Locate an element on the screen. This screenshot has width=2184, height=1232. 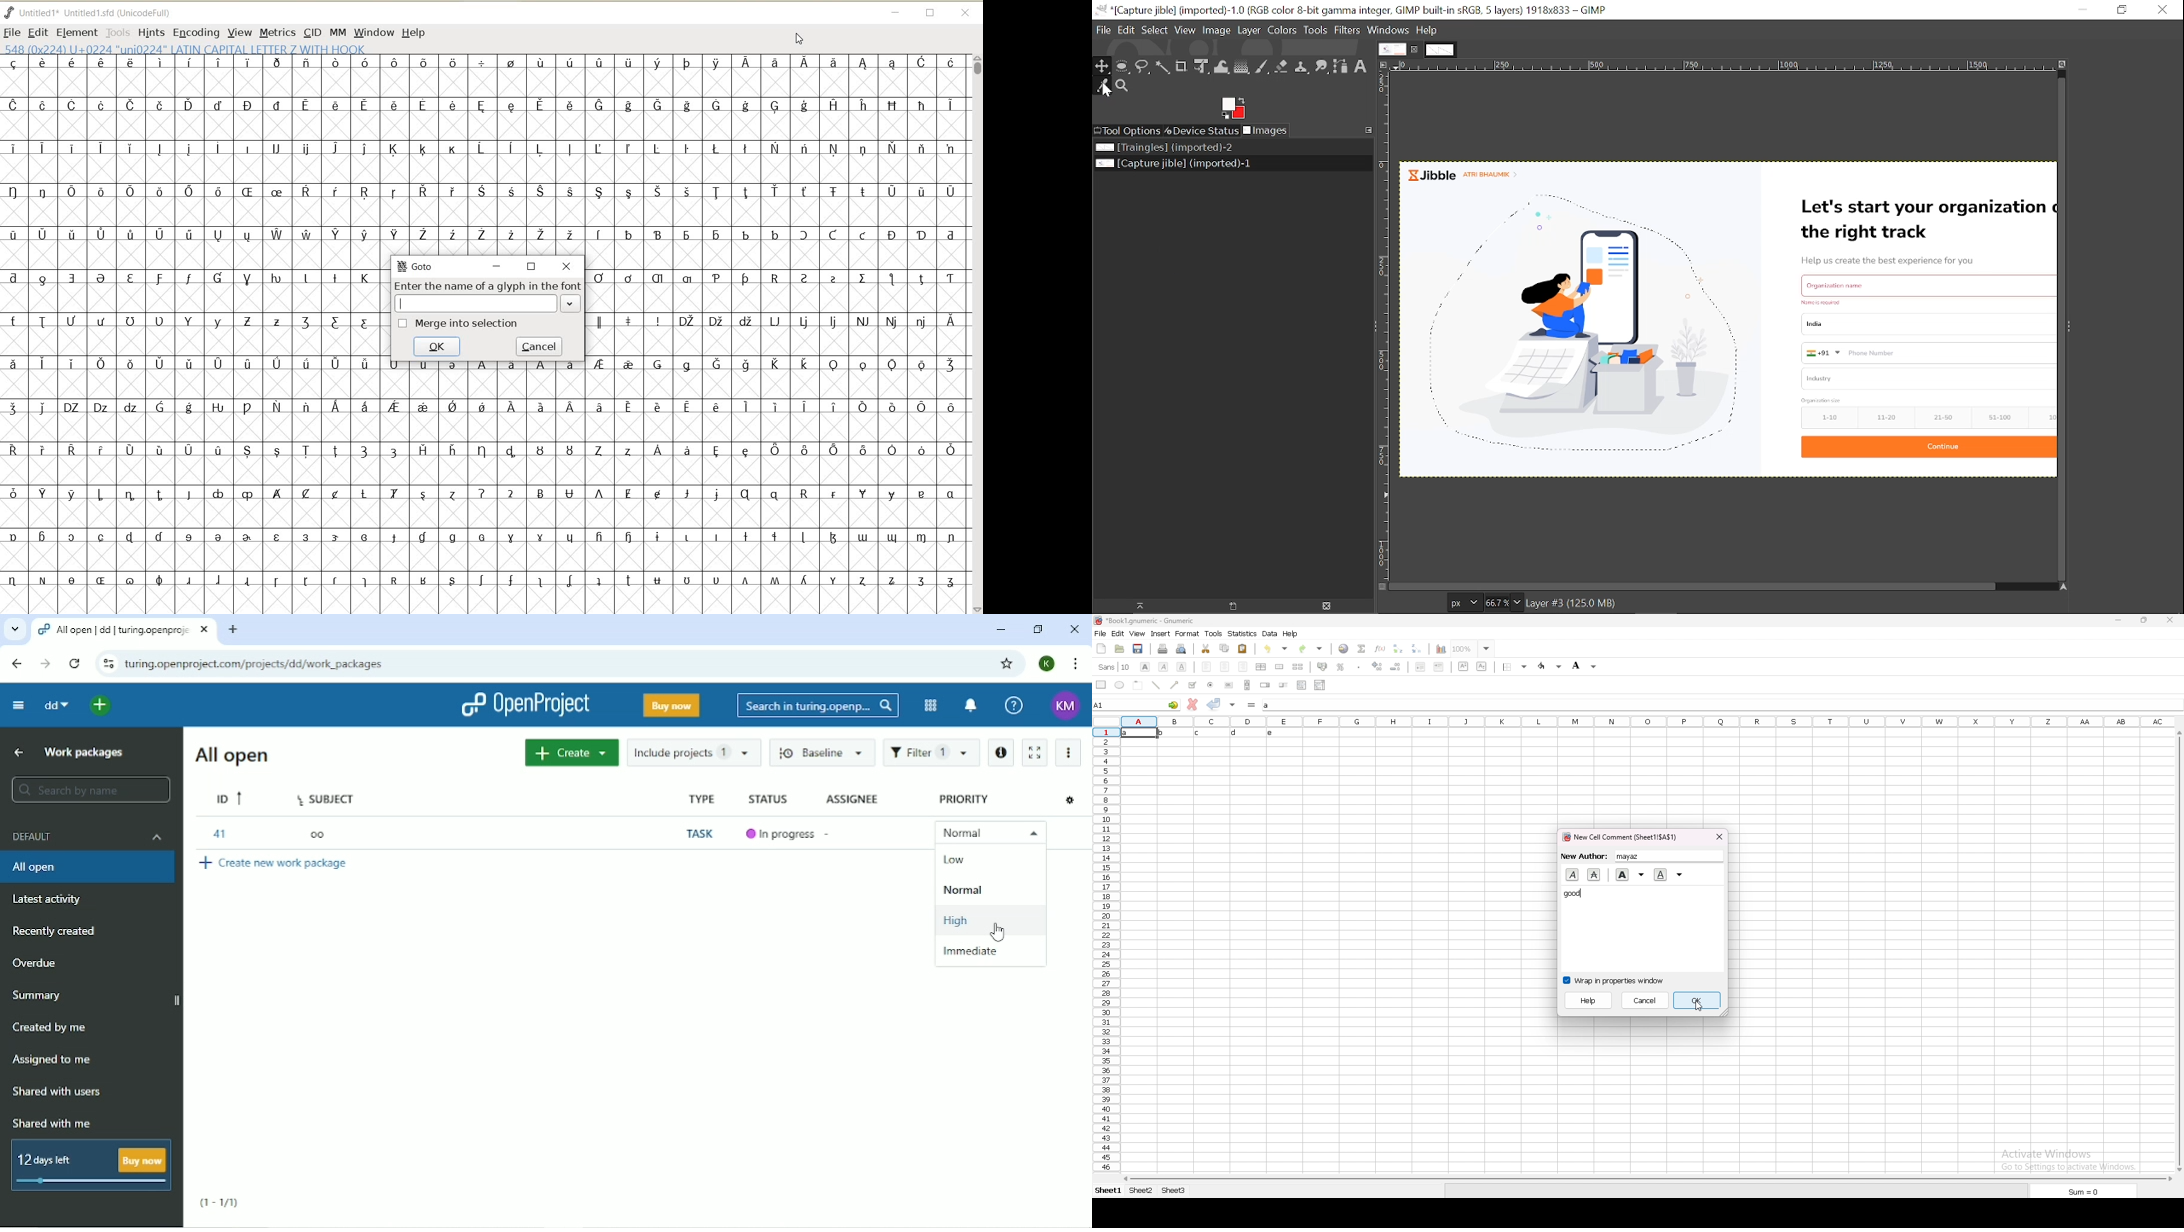
Summary is located at coordinates (40, 996).